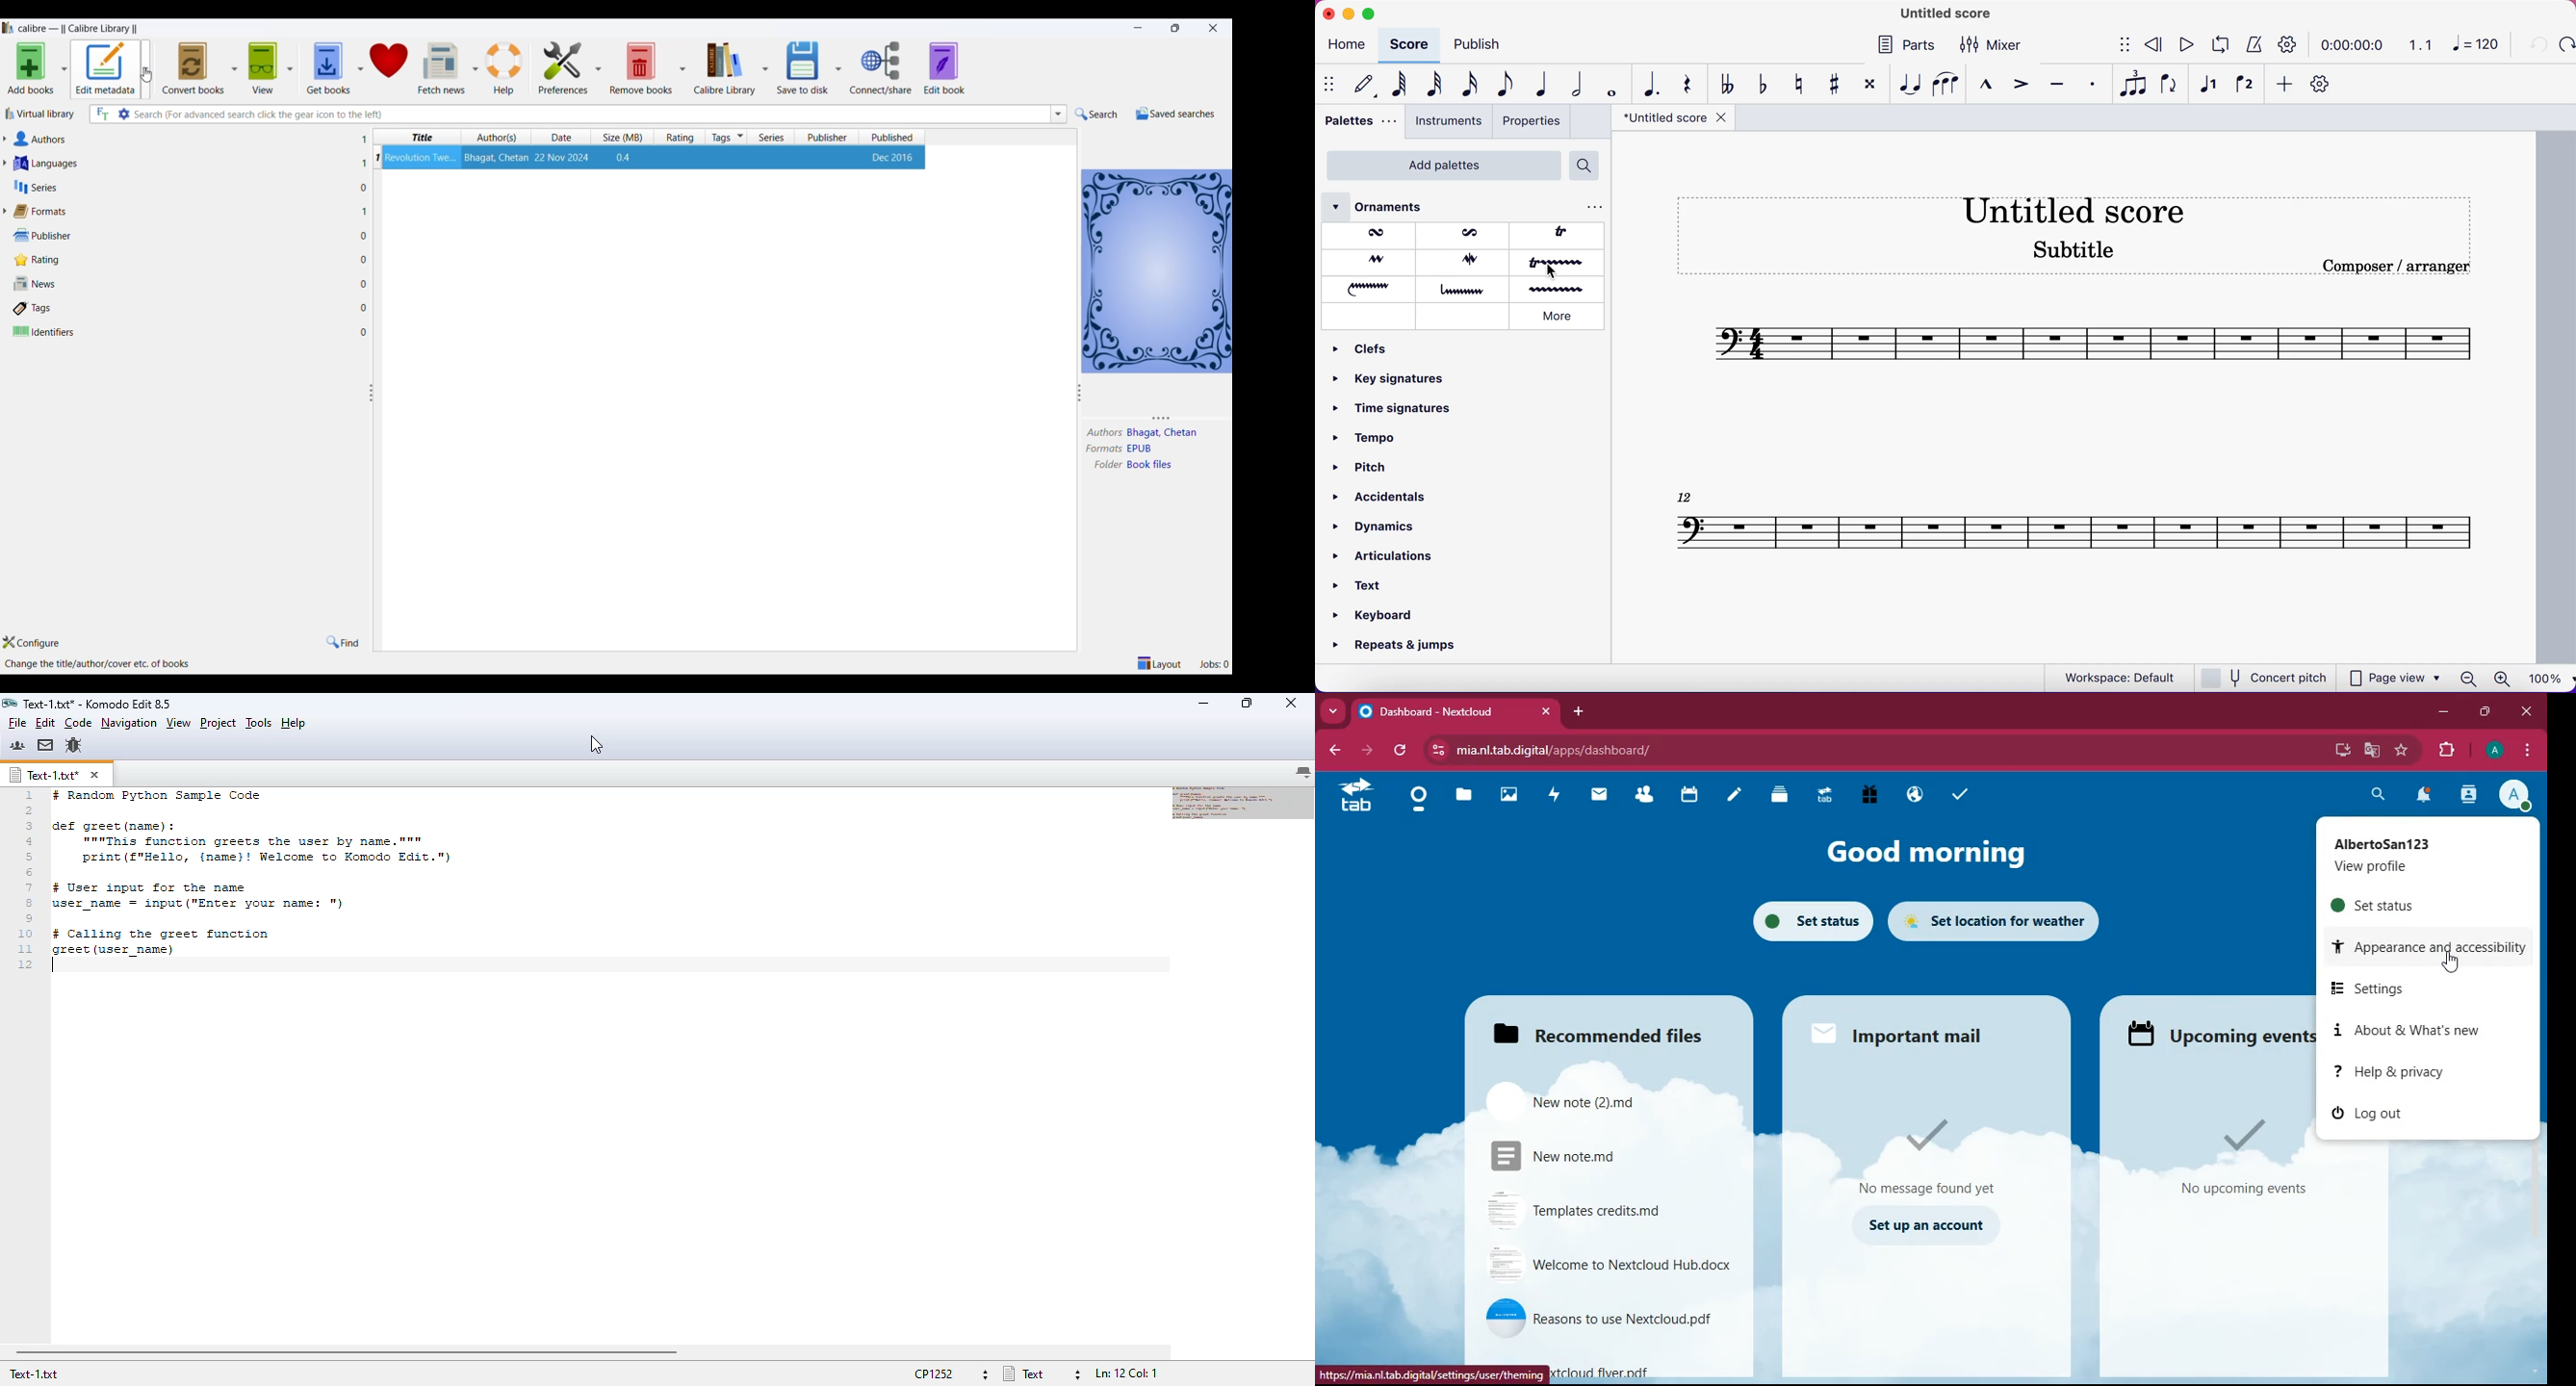 This screenshot has width=2576, height=1400. I want to click on file, so click(1602, 1319).